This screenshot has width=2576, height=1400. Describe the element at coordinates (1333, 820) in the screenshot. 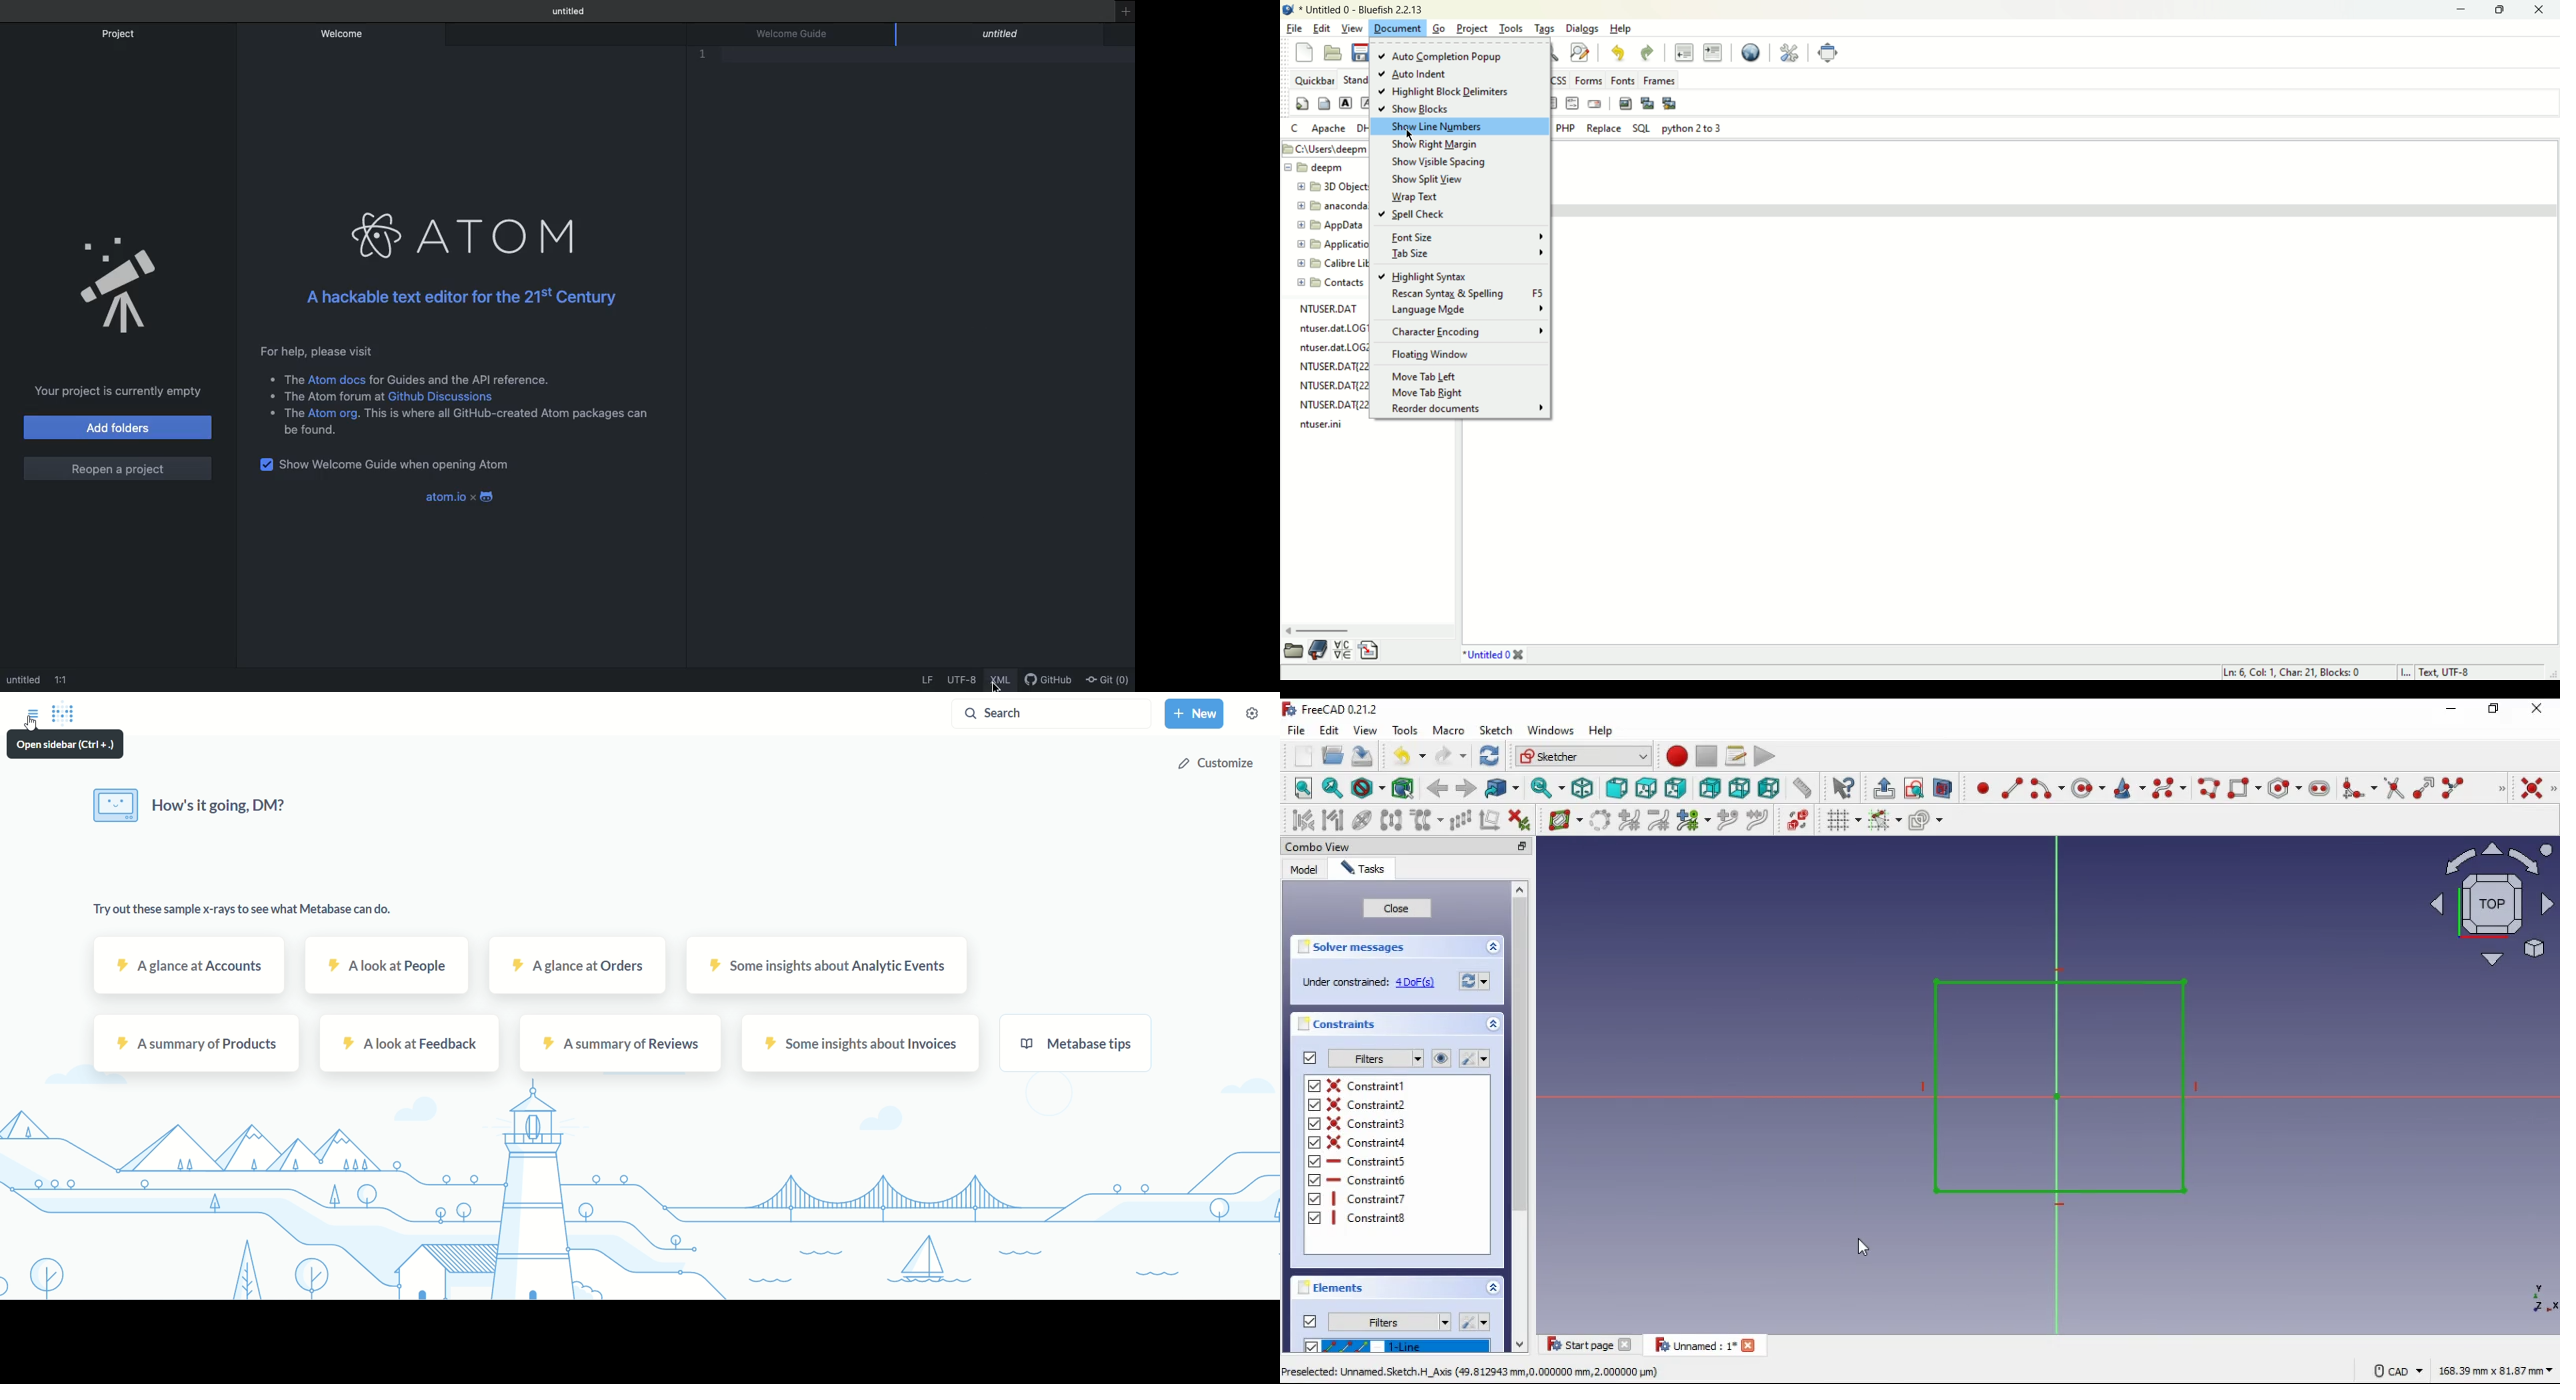

I see `select associated geometry` at that location.